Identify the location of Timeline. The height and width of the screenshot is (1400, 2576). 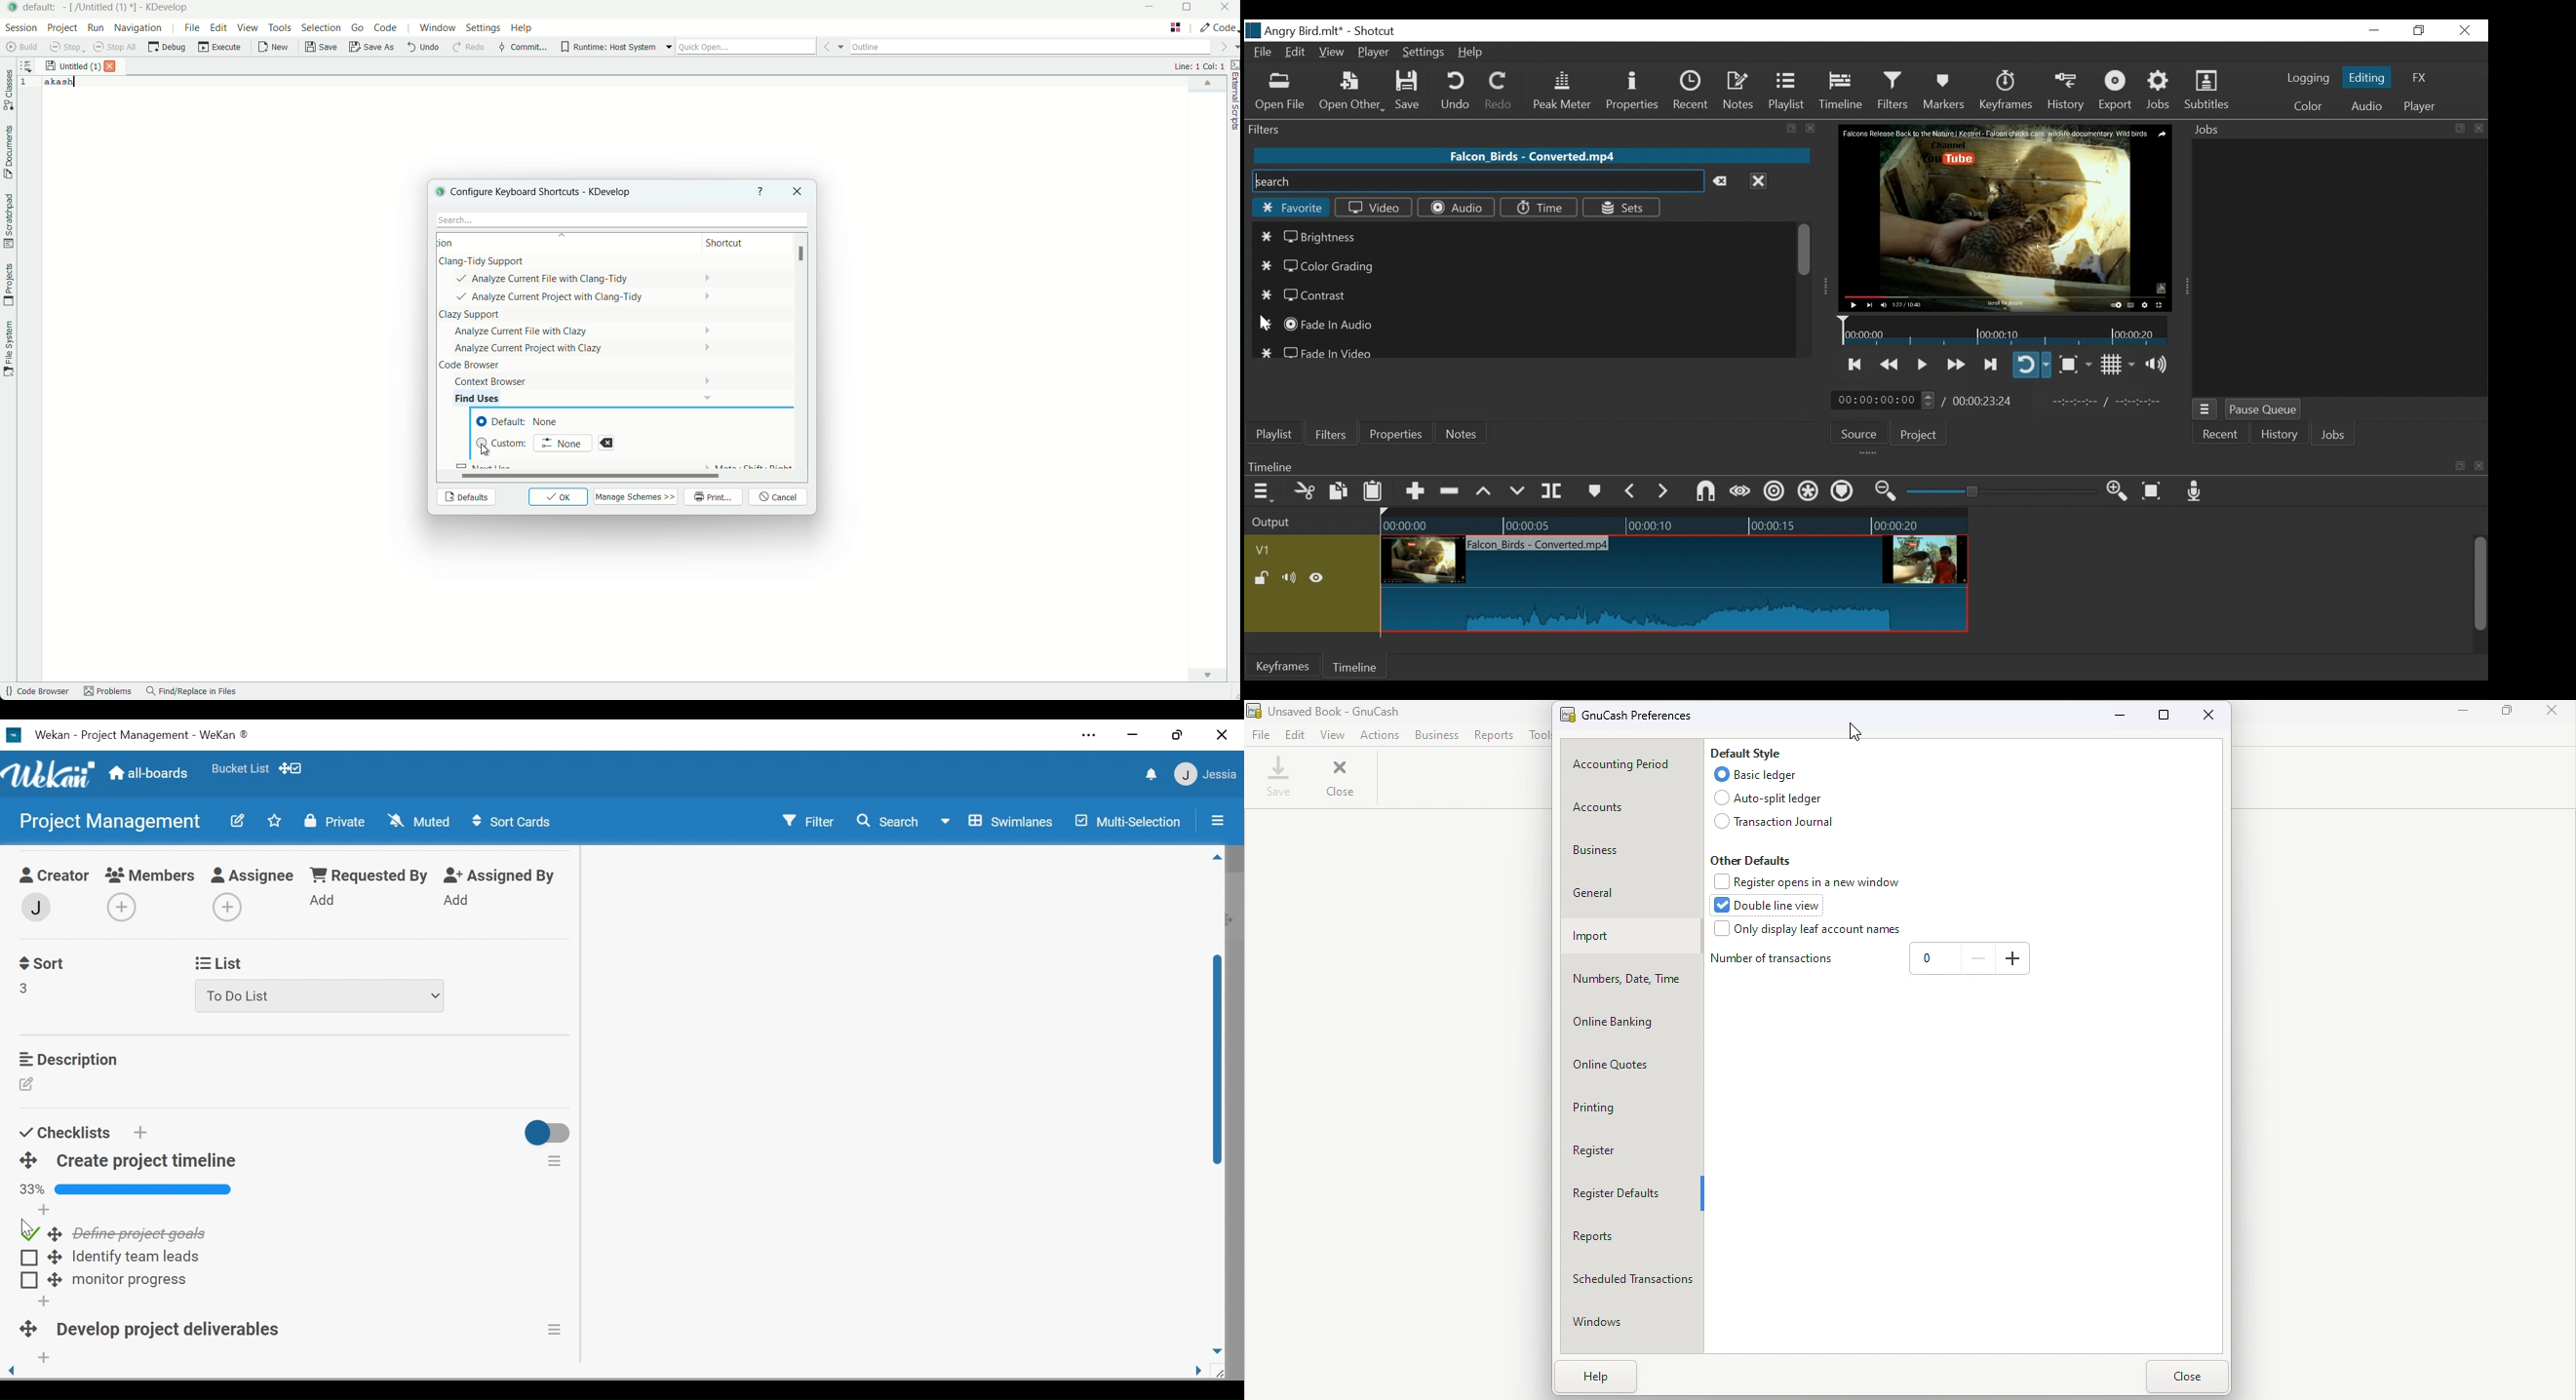
(1356, 666).